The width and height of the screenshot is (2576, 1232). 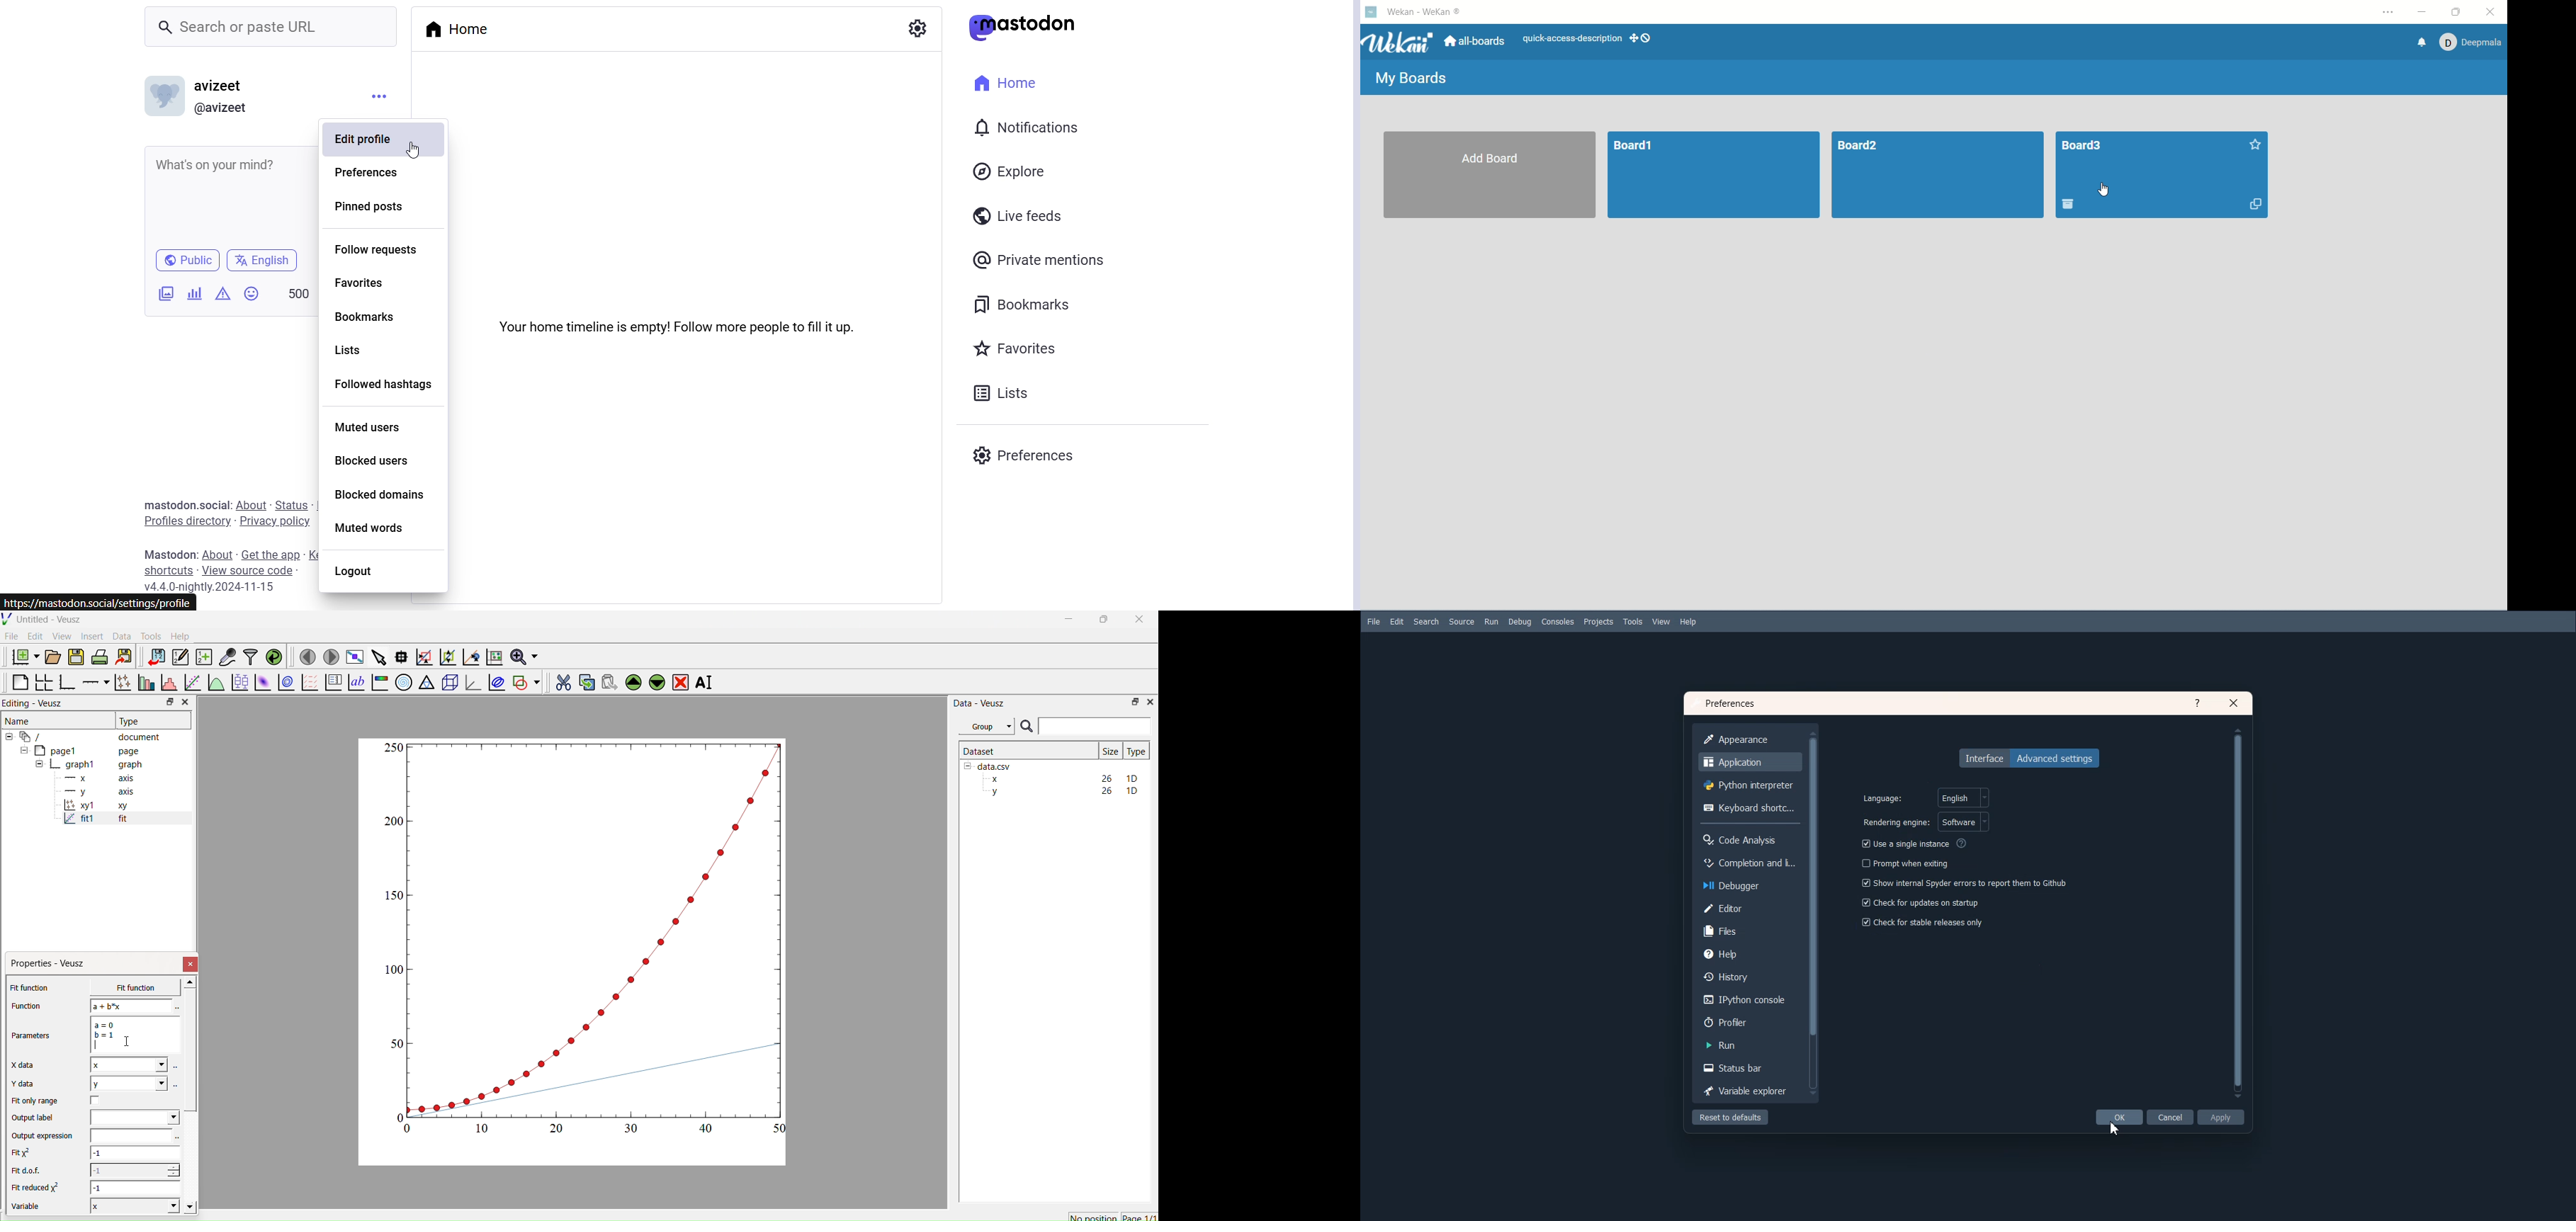 What do you see at coordinates (1006, 393) in the screenshot?
I see `Lists` at bounding box center [1006, 393].